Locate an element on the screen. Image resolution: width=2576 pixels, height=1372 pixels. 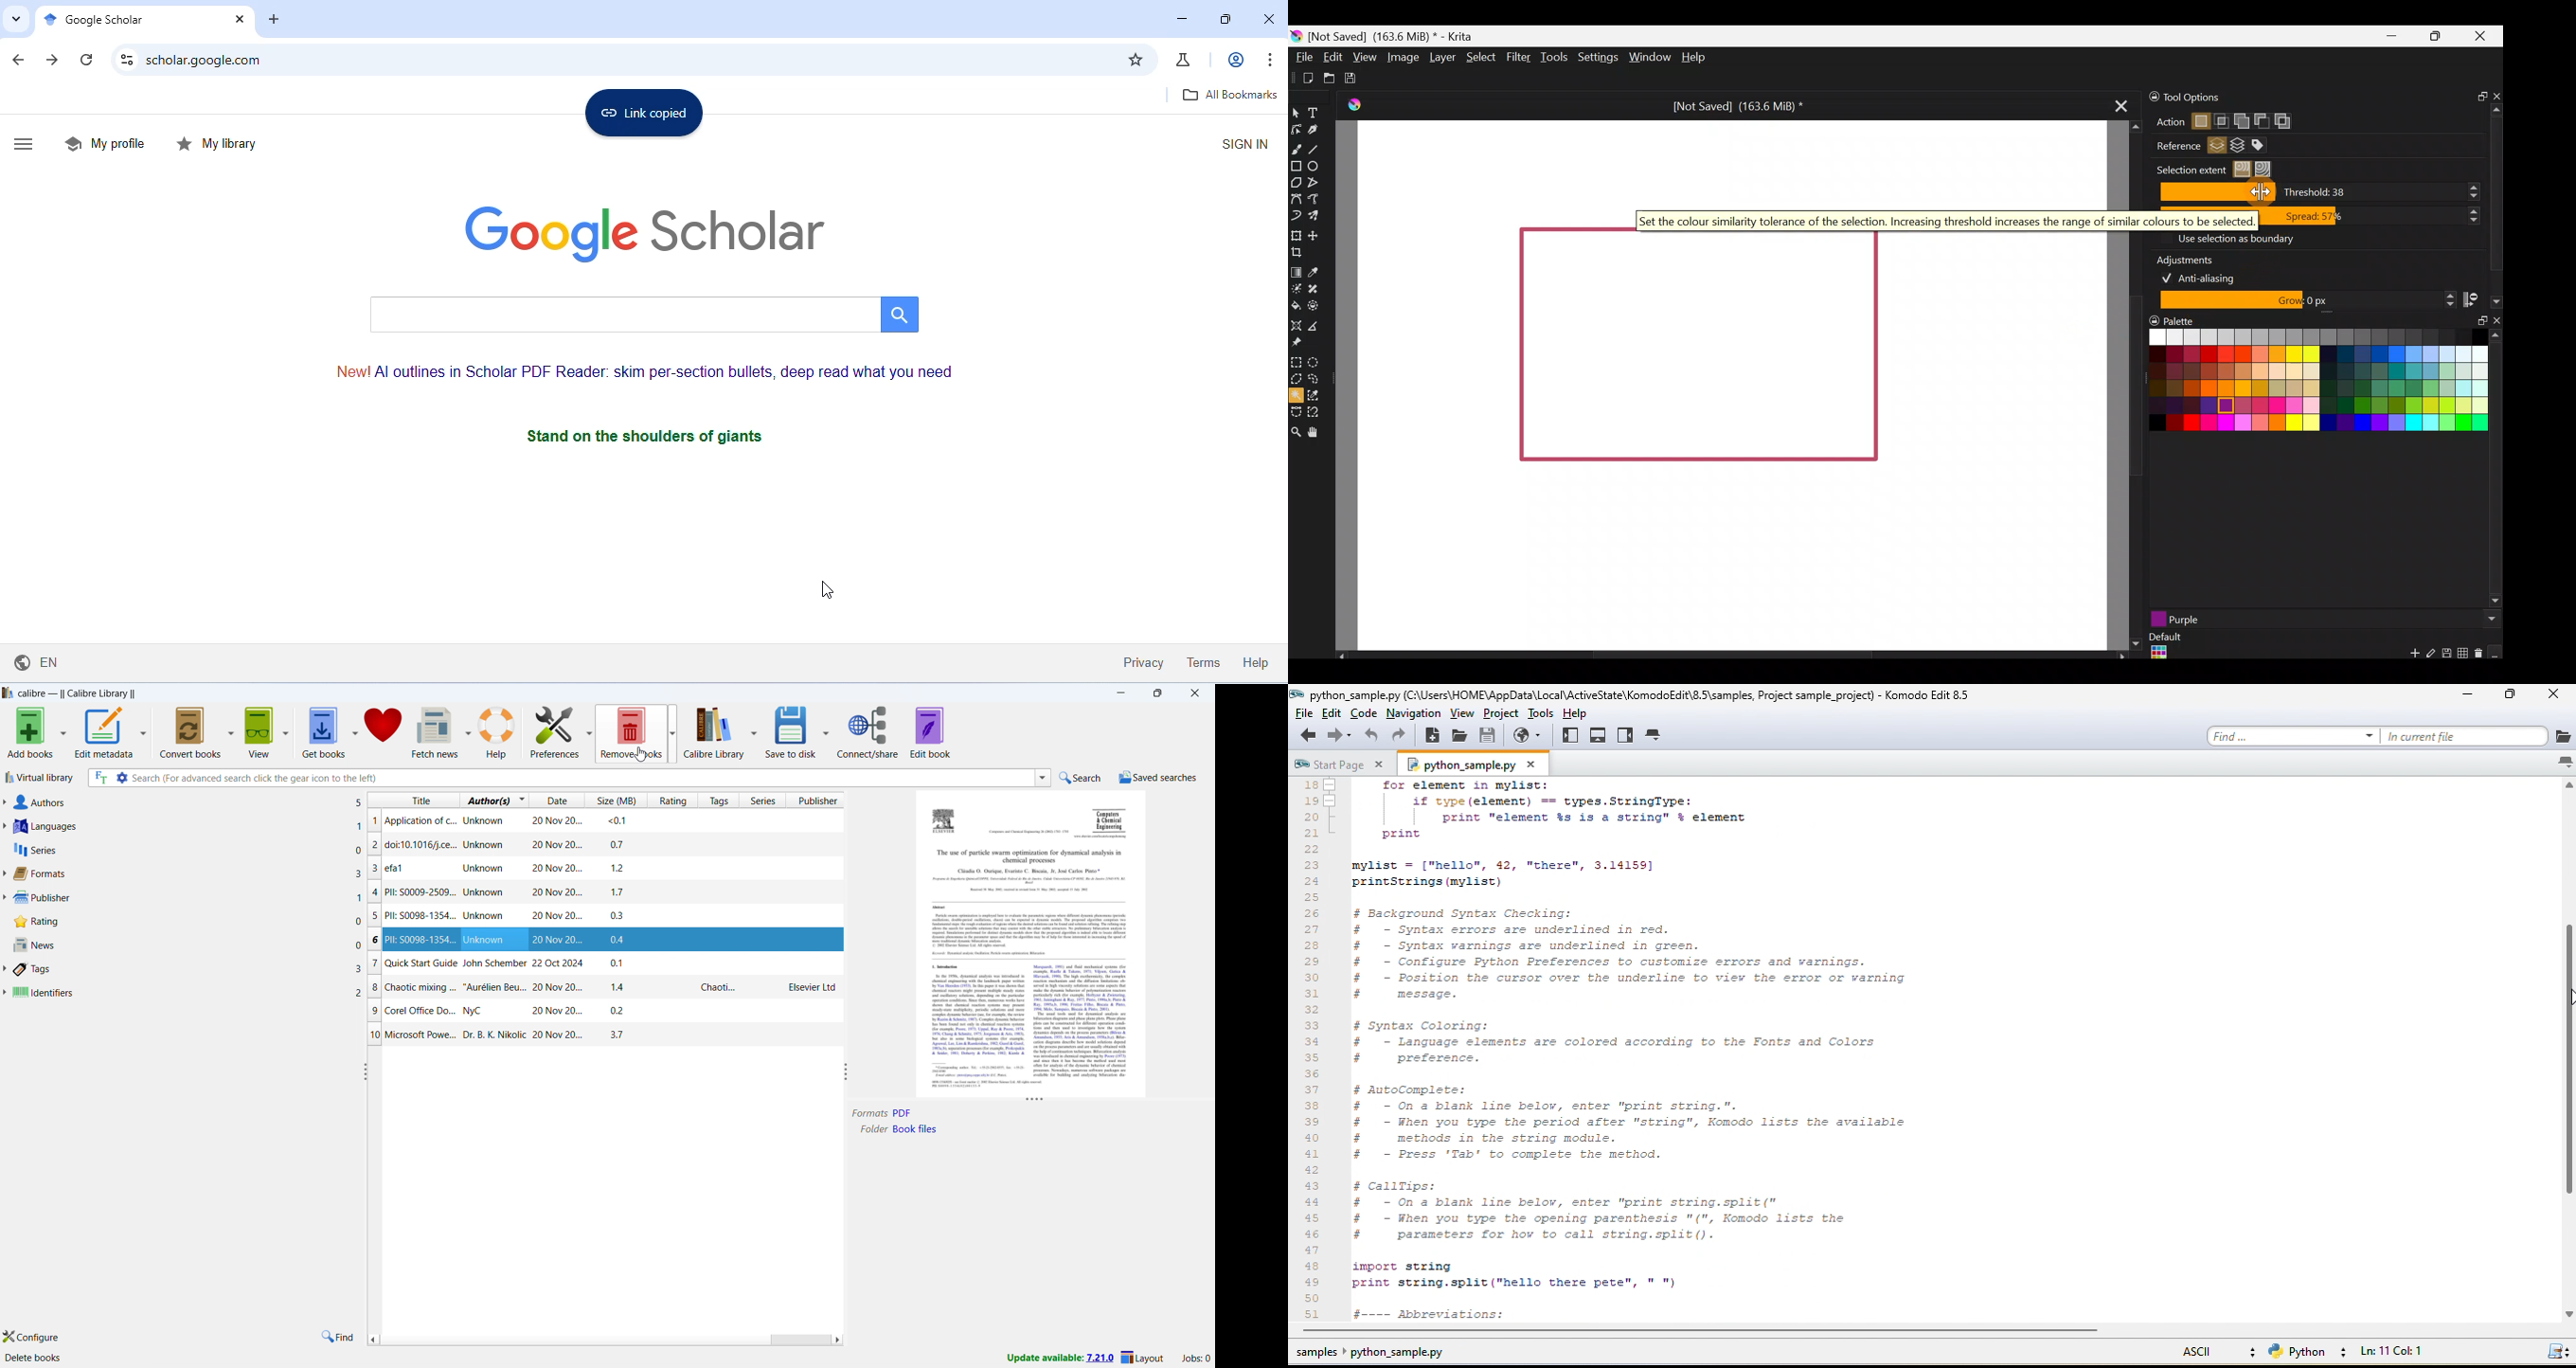
edit metadata options is located at coordinates (144, 730).